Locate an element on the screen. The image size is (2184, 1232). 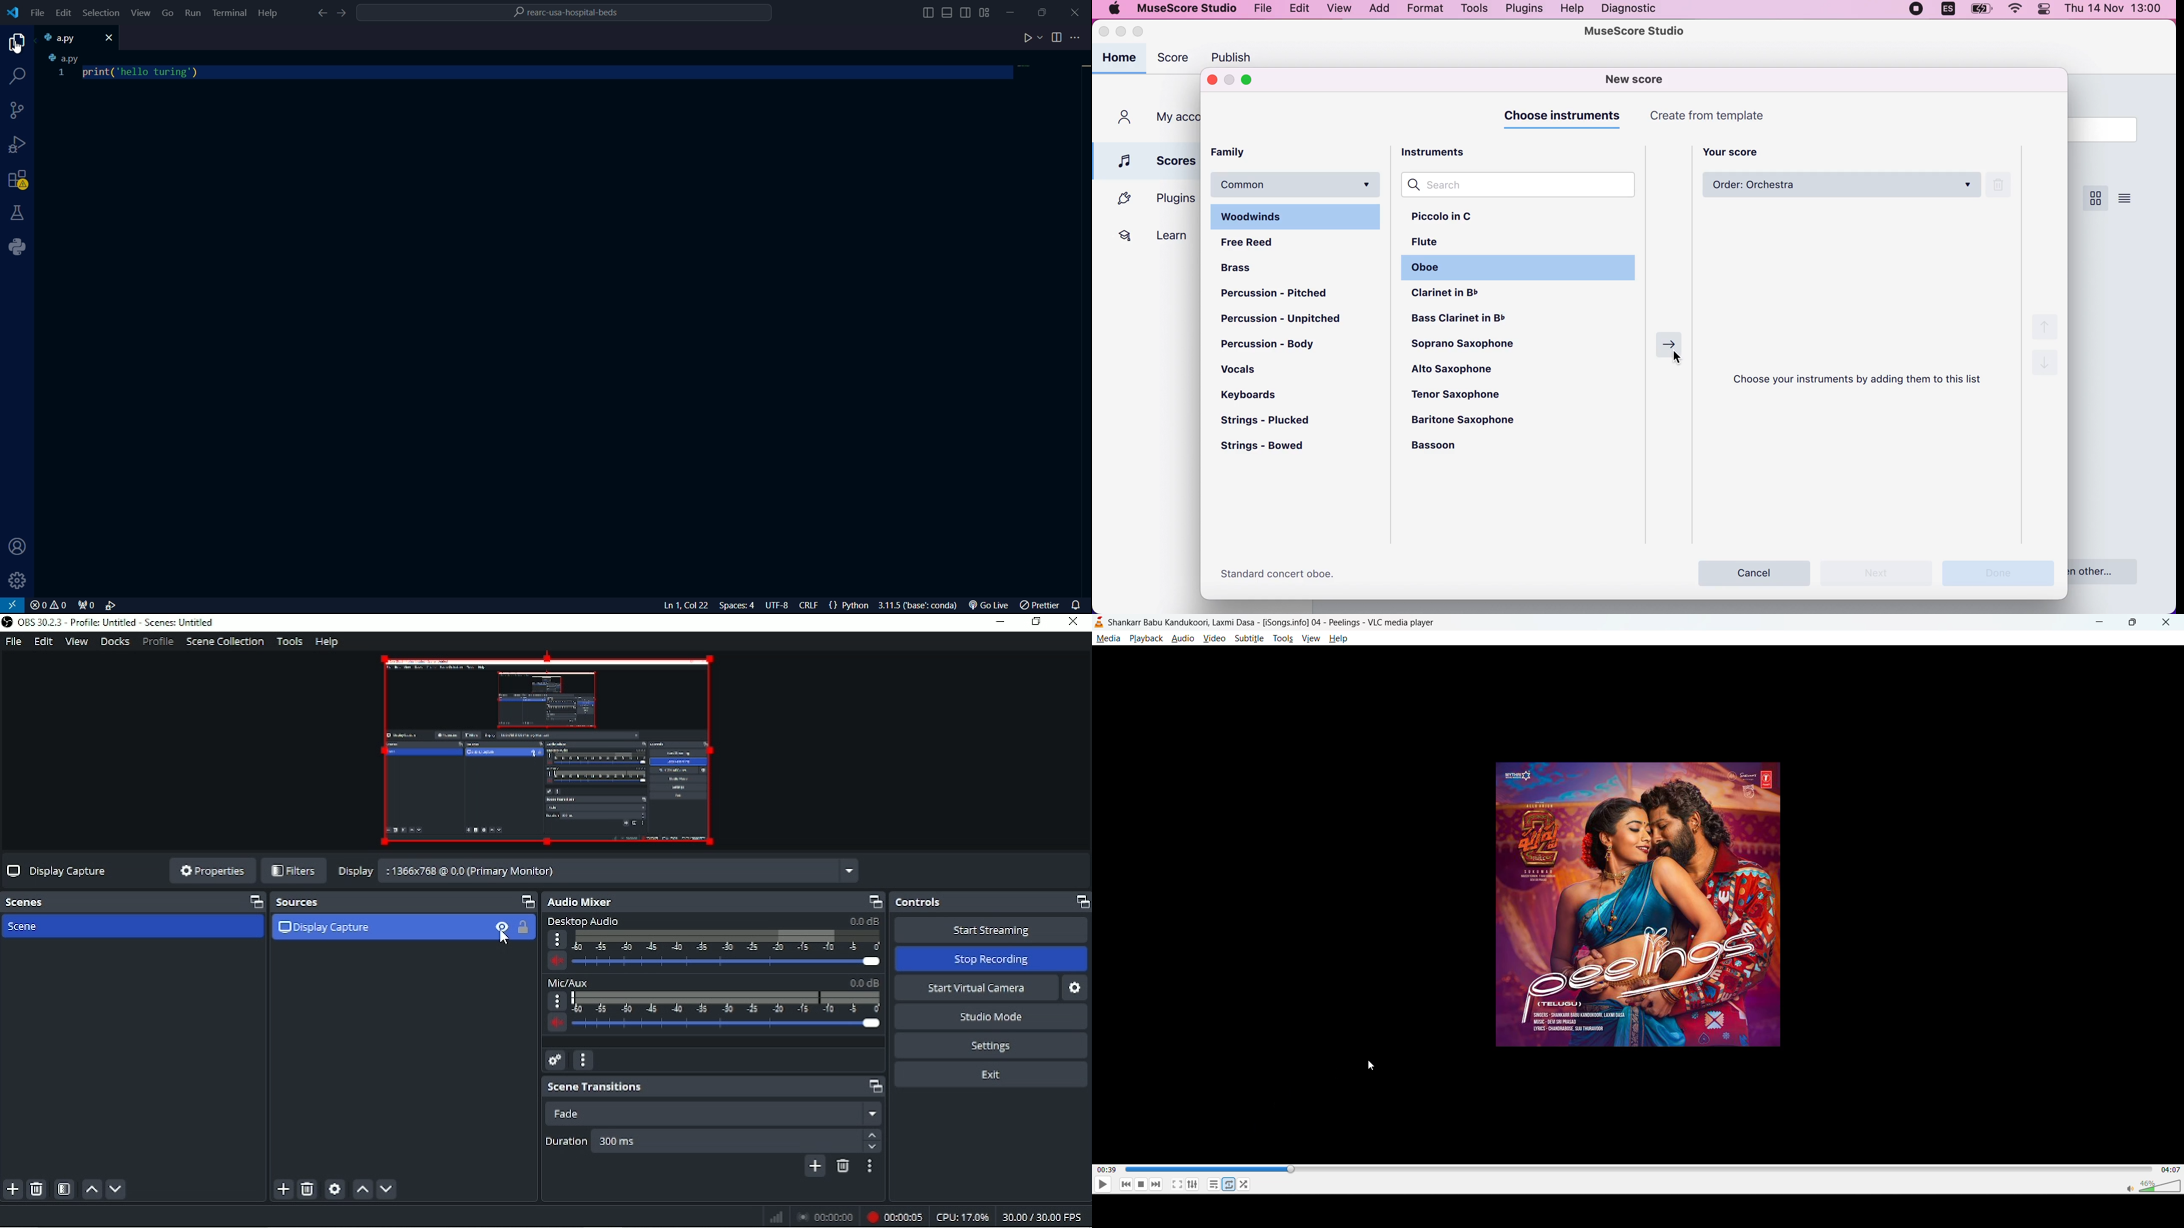
musescore studio is located at coordinates (1636, 32).